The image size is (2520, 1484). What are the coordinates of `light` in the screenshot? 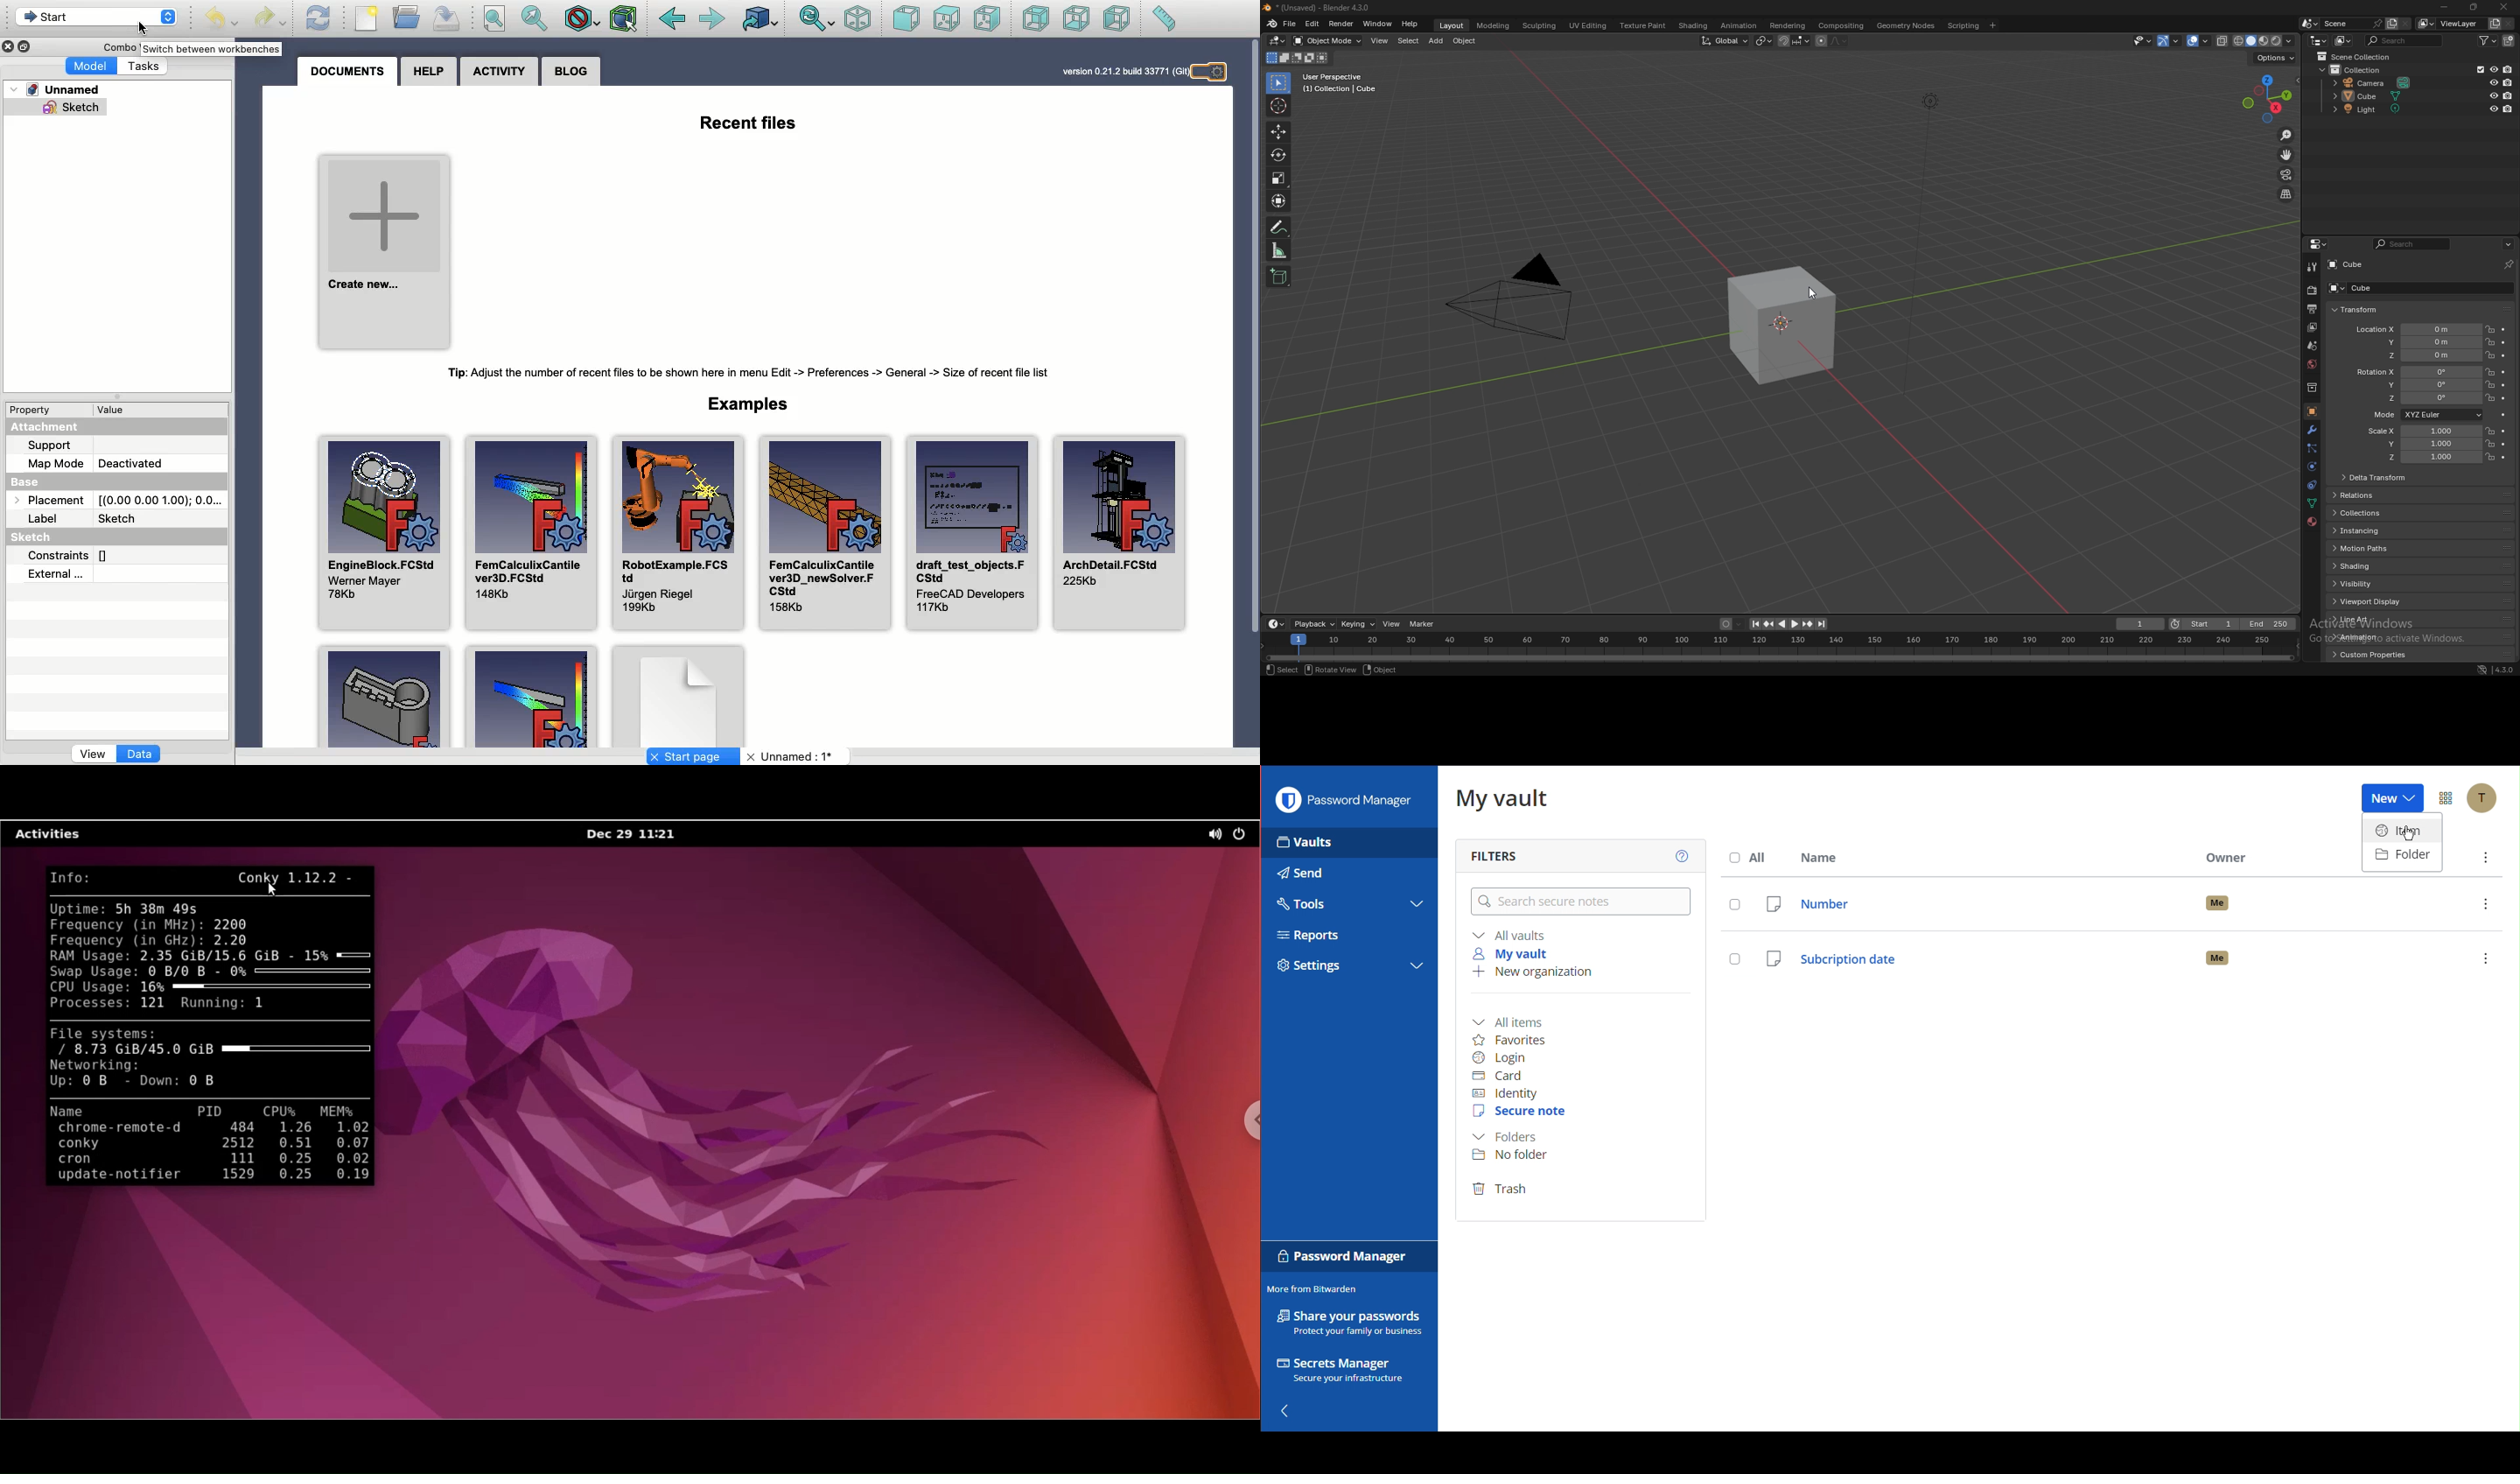 It's located at (2375, 110).